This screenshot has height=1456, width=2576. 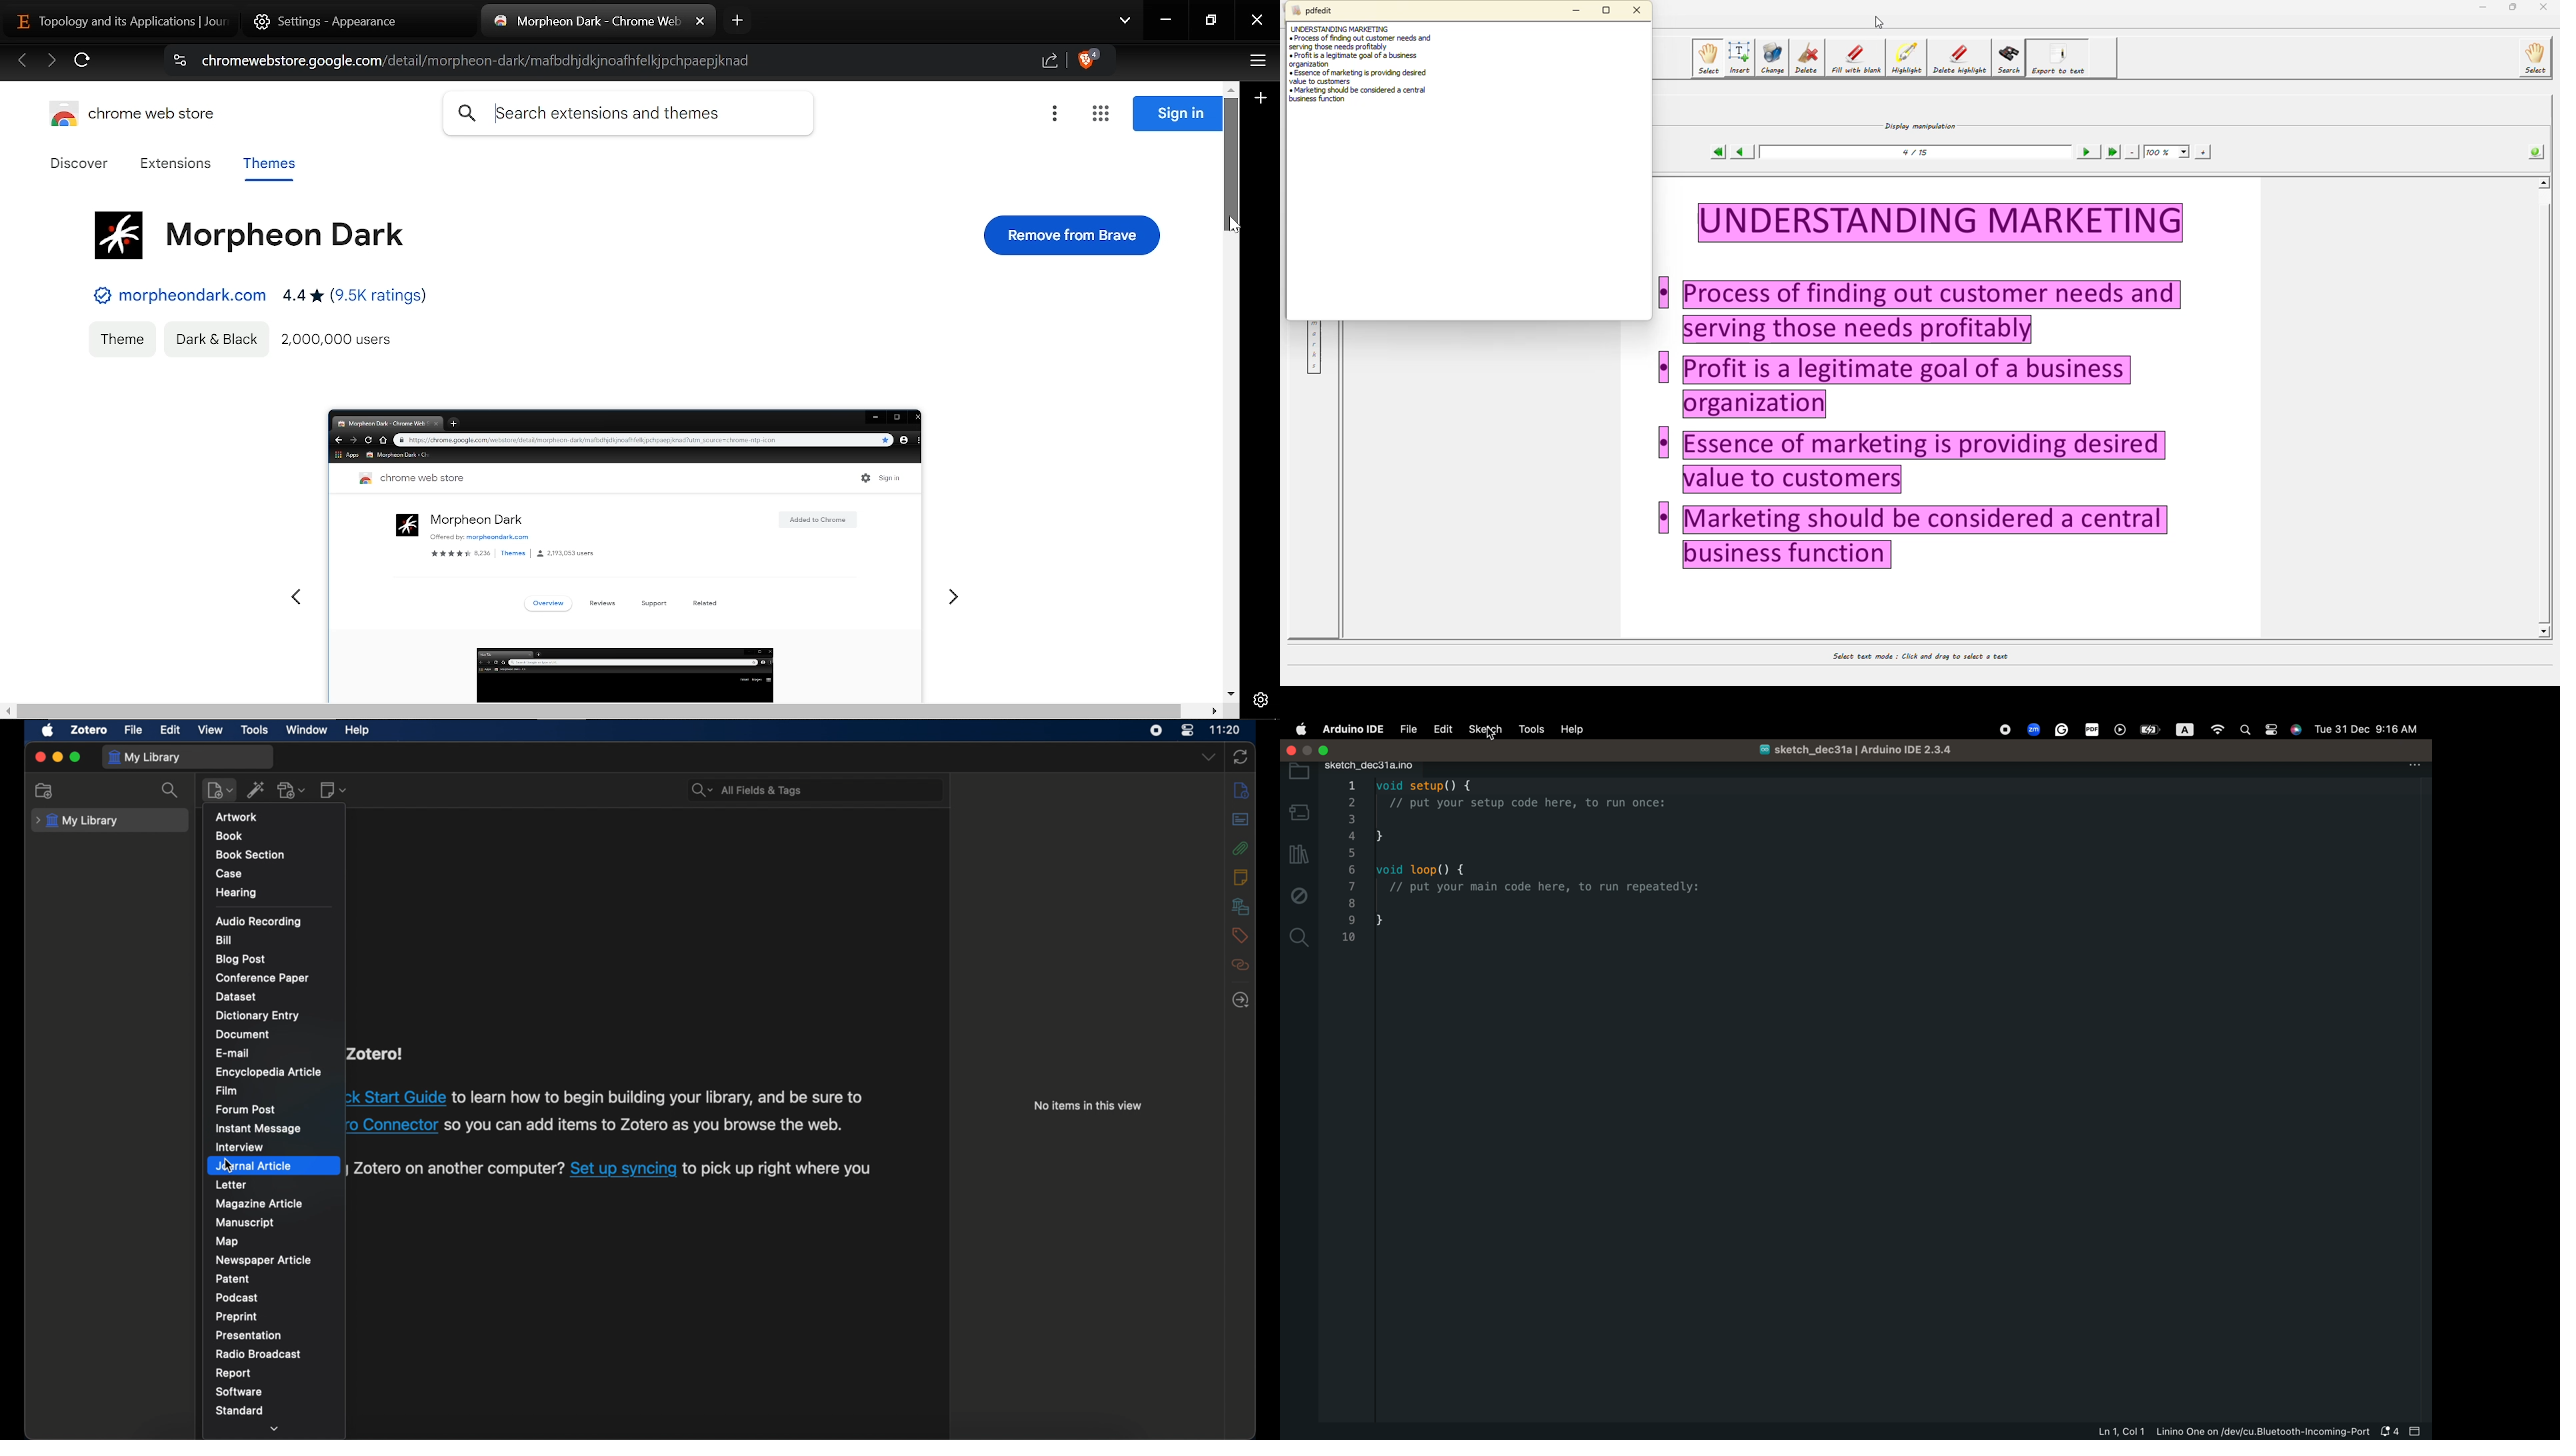 What do you see at coordinates (599, 711) in the screenshot?
I see `Horizontal scrollbar` at bounding box center [599, 711].